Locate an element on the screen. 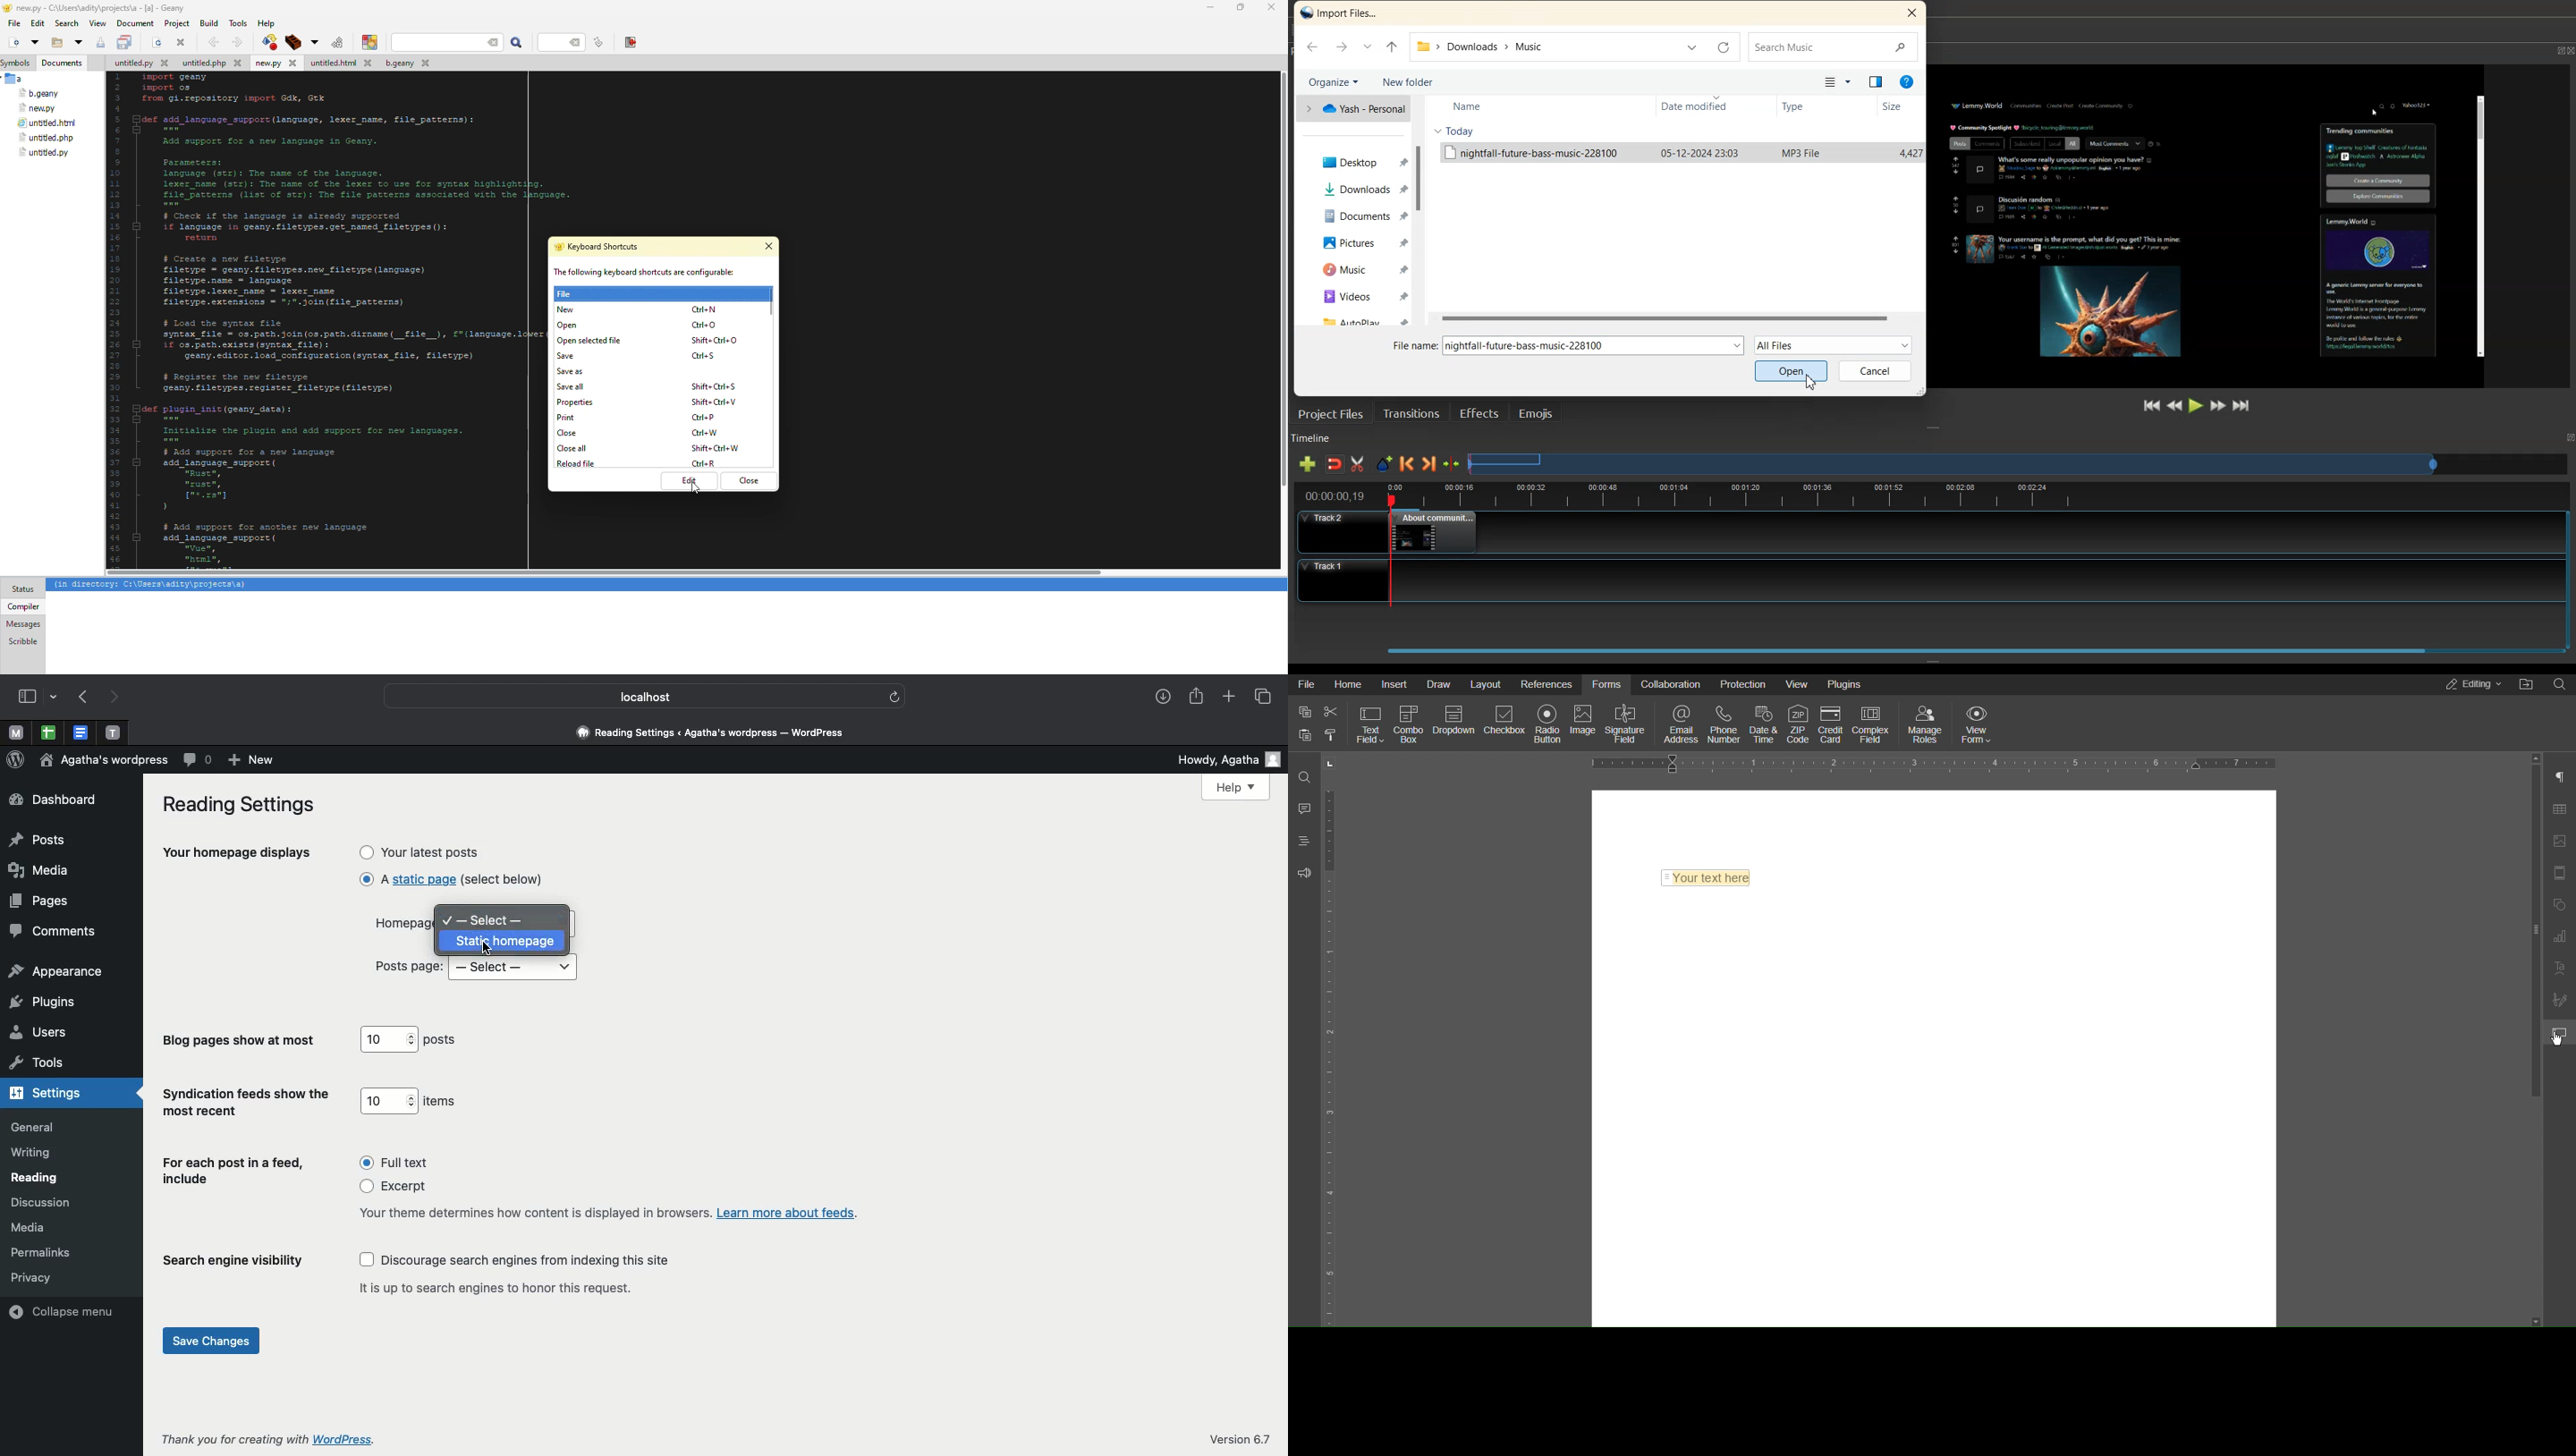  Paragraph Settings is located at coordinates (2564, 776).